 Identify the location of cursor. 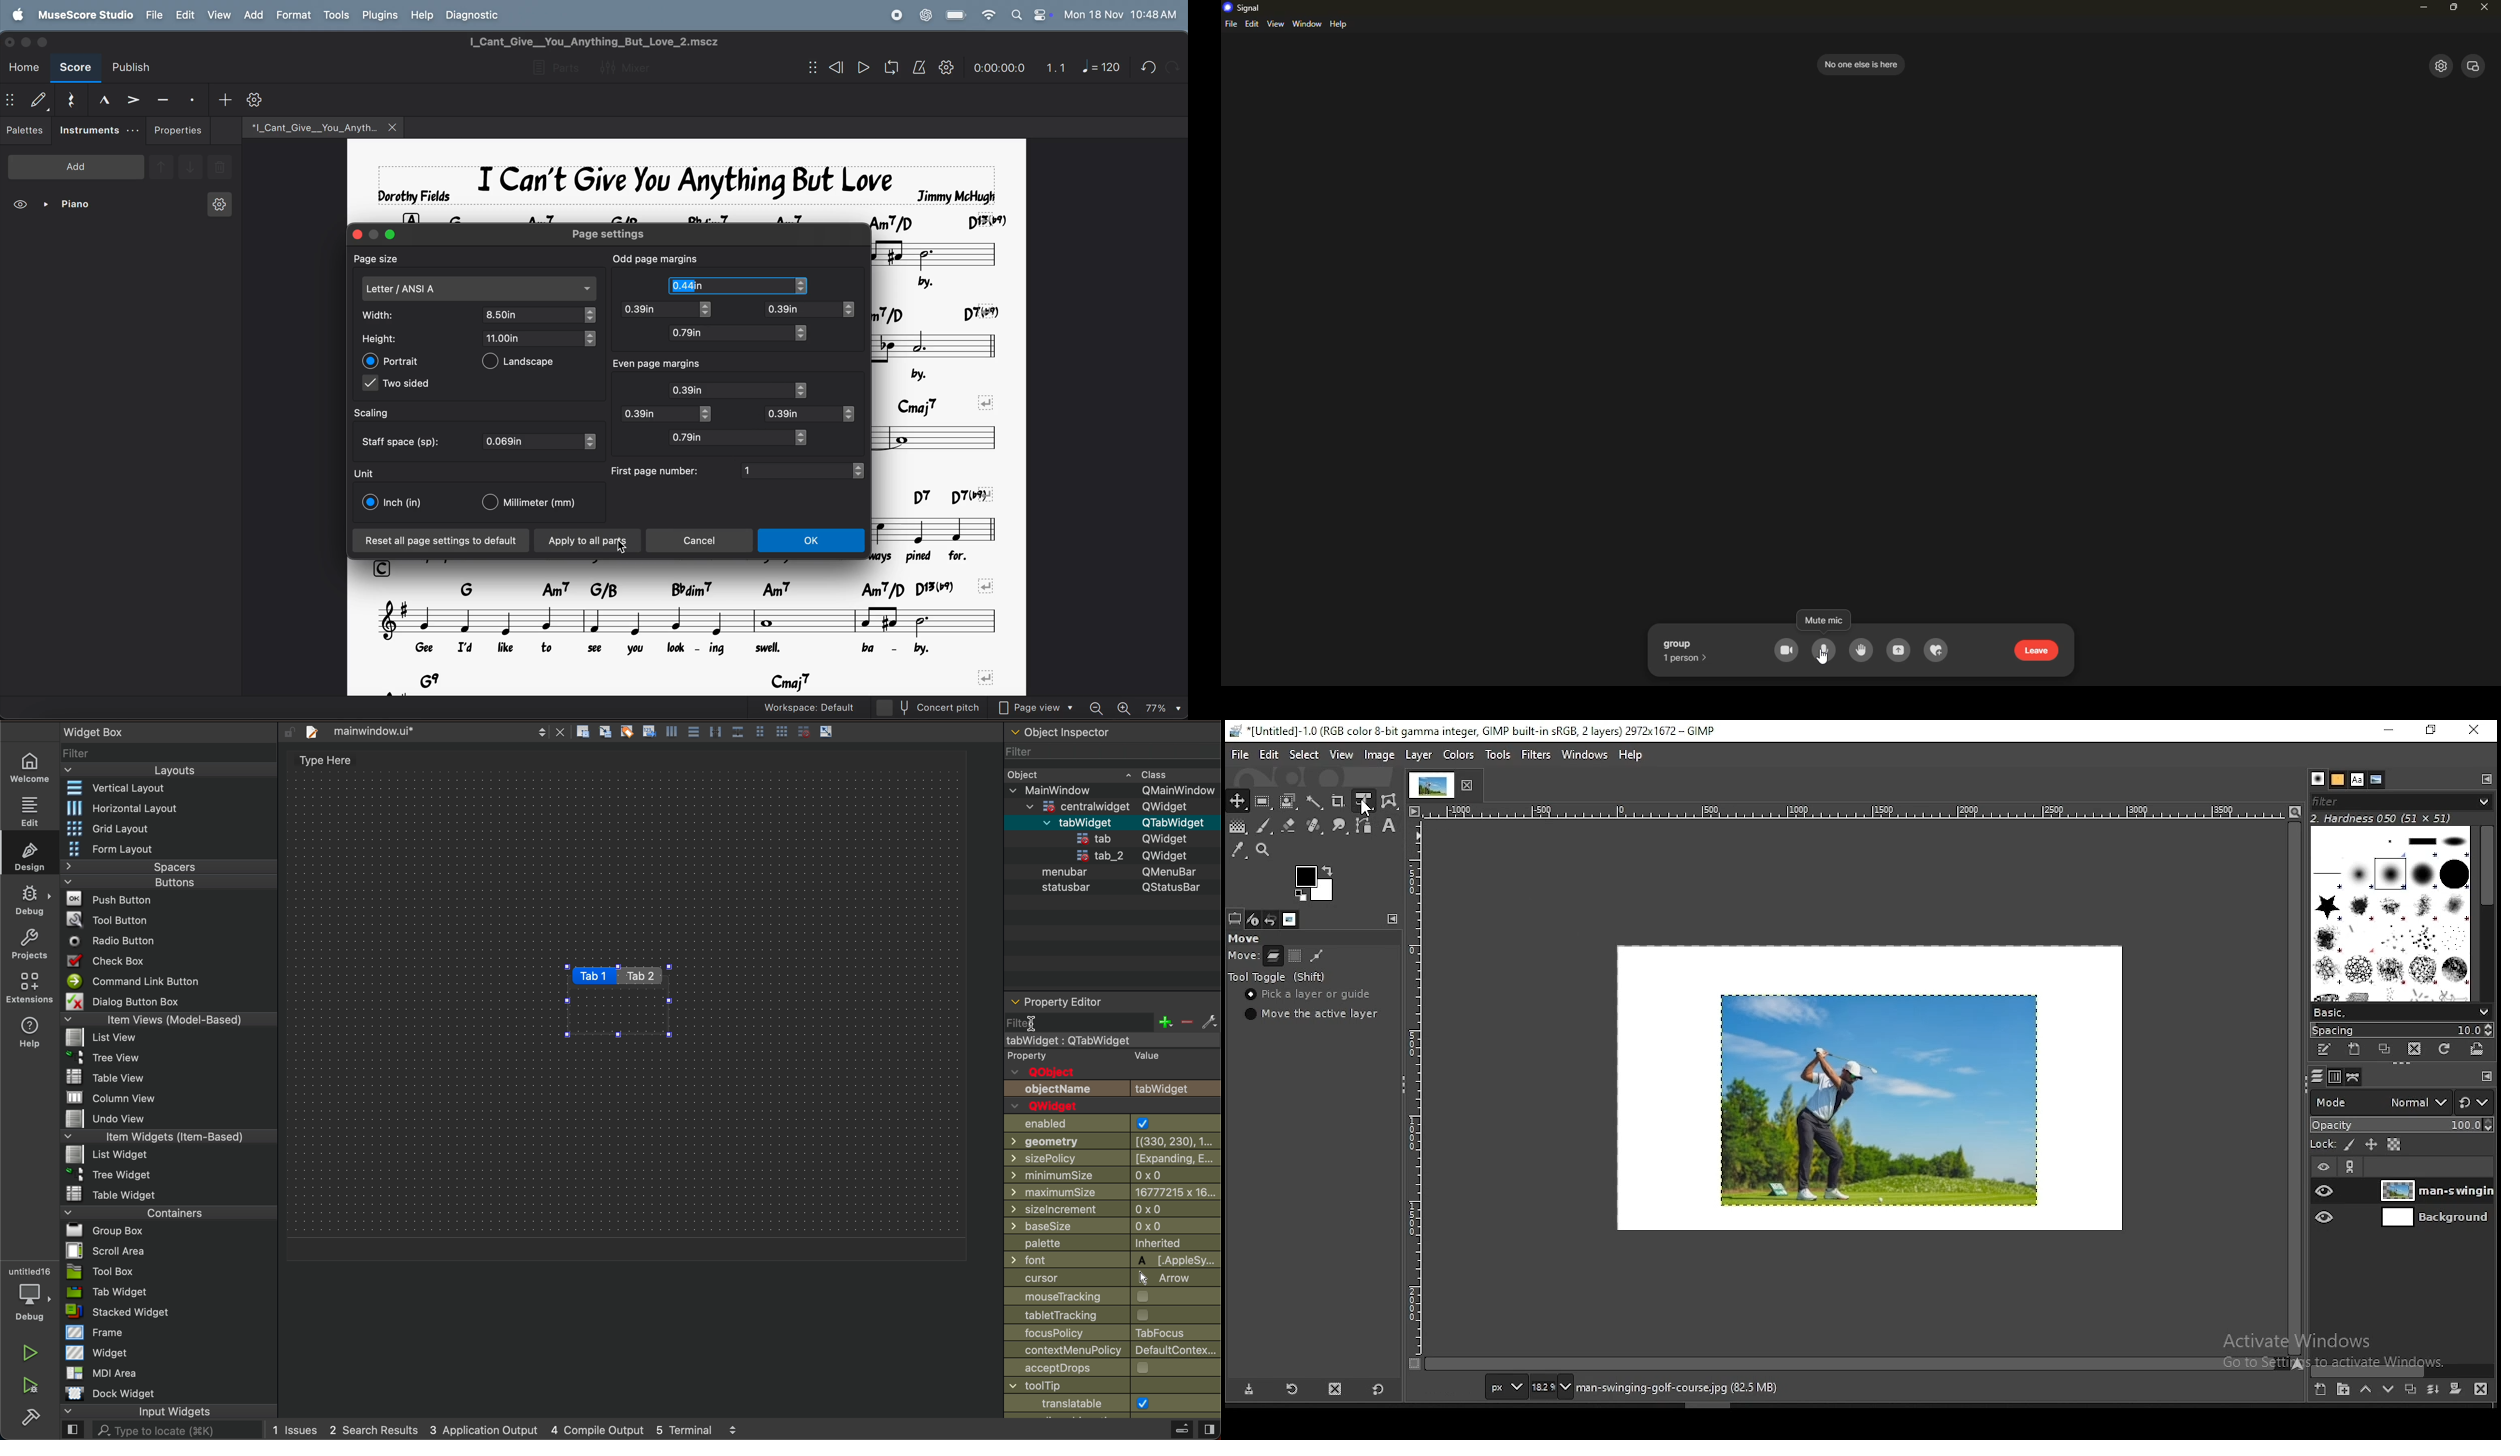
(624, 547).